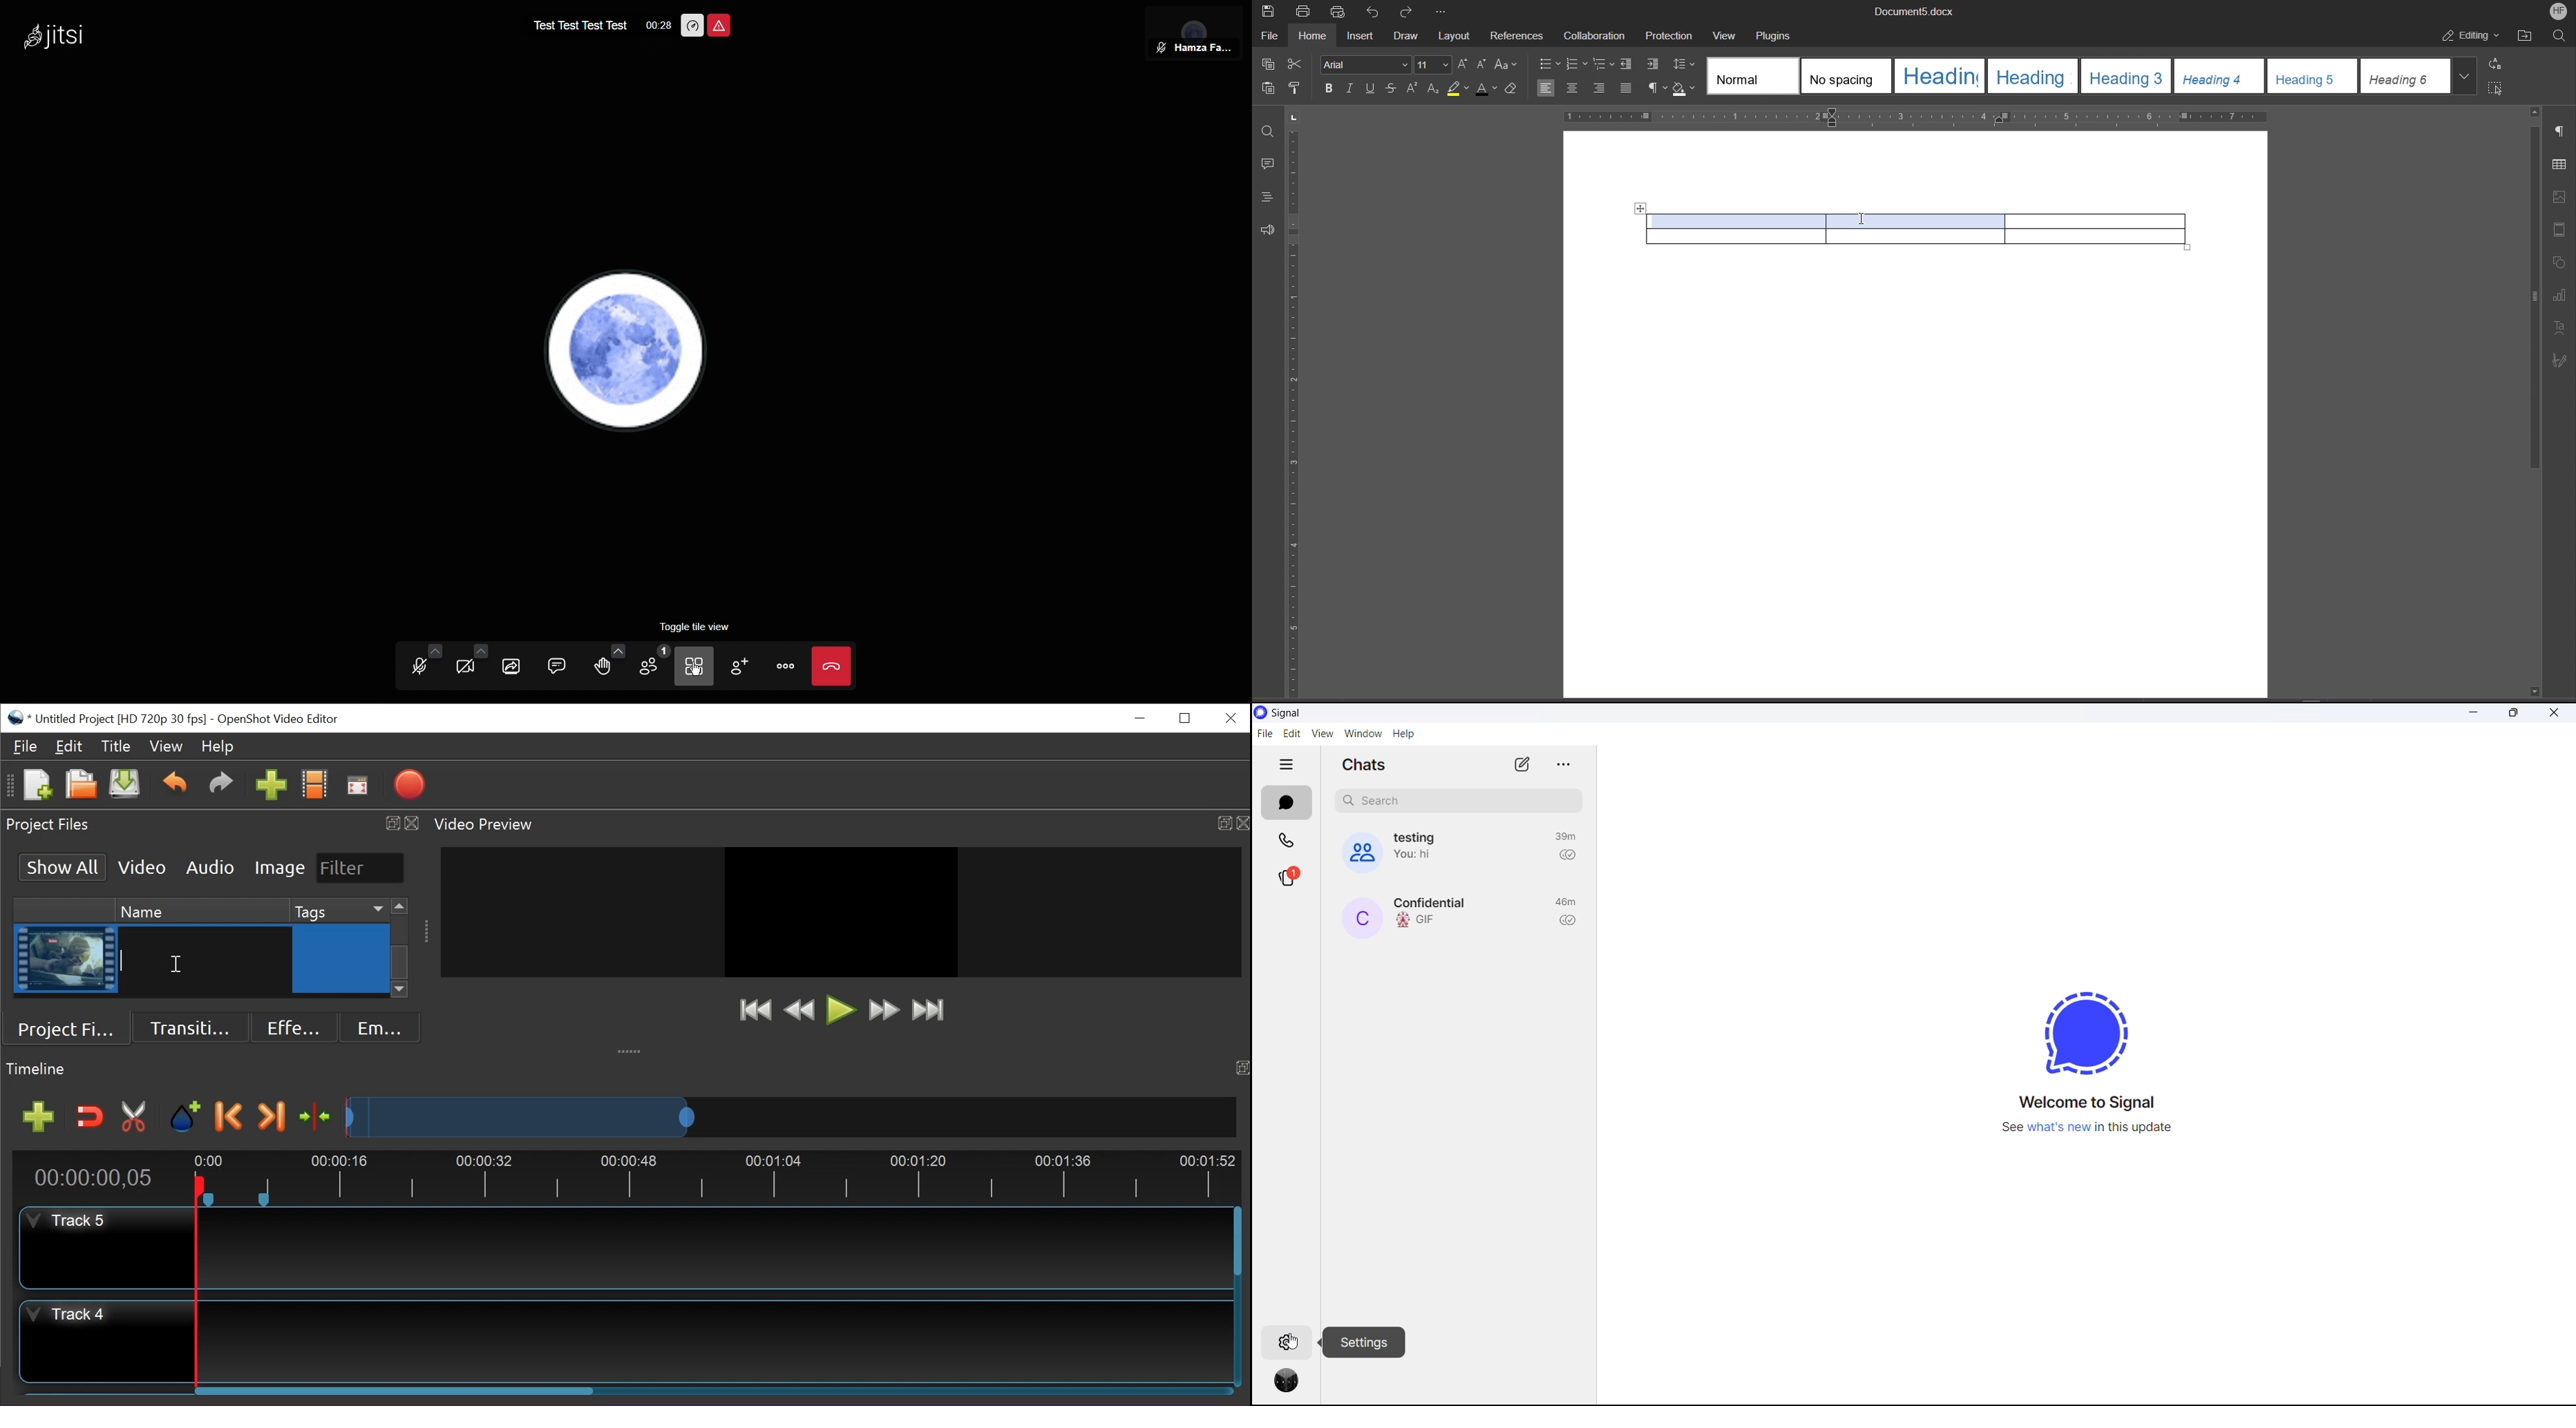 The width and height of the screenshot is (2576, 1428). What do you see at coordinates (1371, 89) in the screenshot?
I see `Underline` at bounding box center [1371, 89].